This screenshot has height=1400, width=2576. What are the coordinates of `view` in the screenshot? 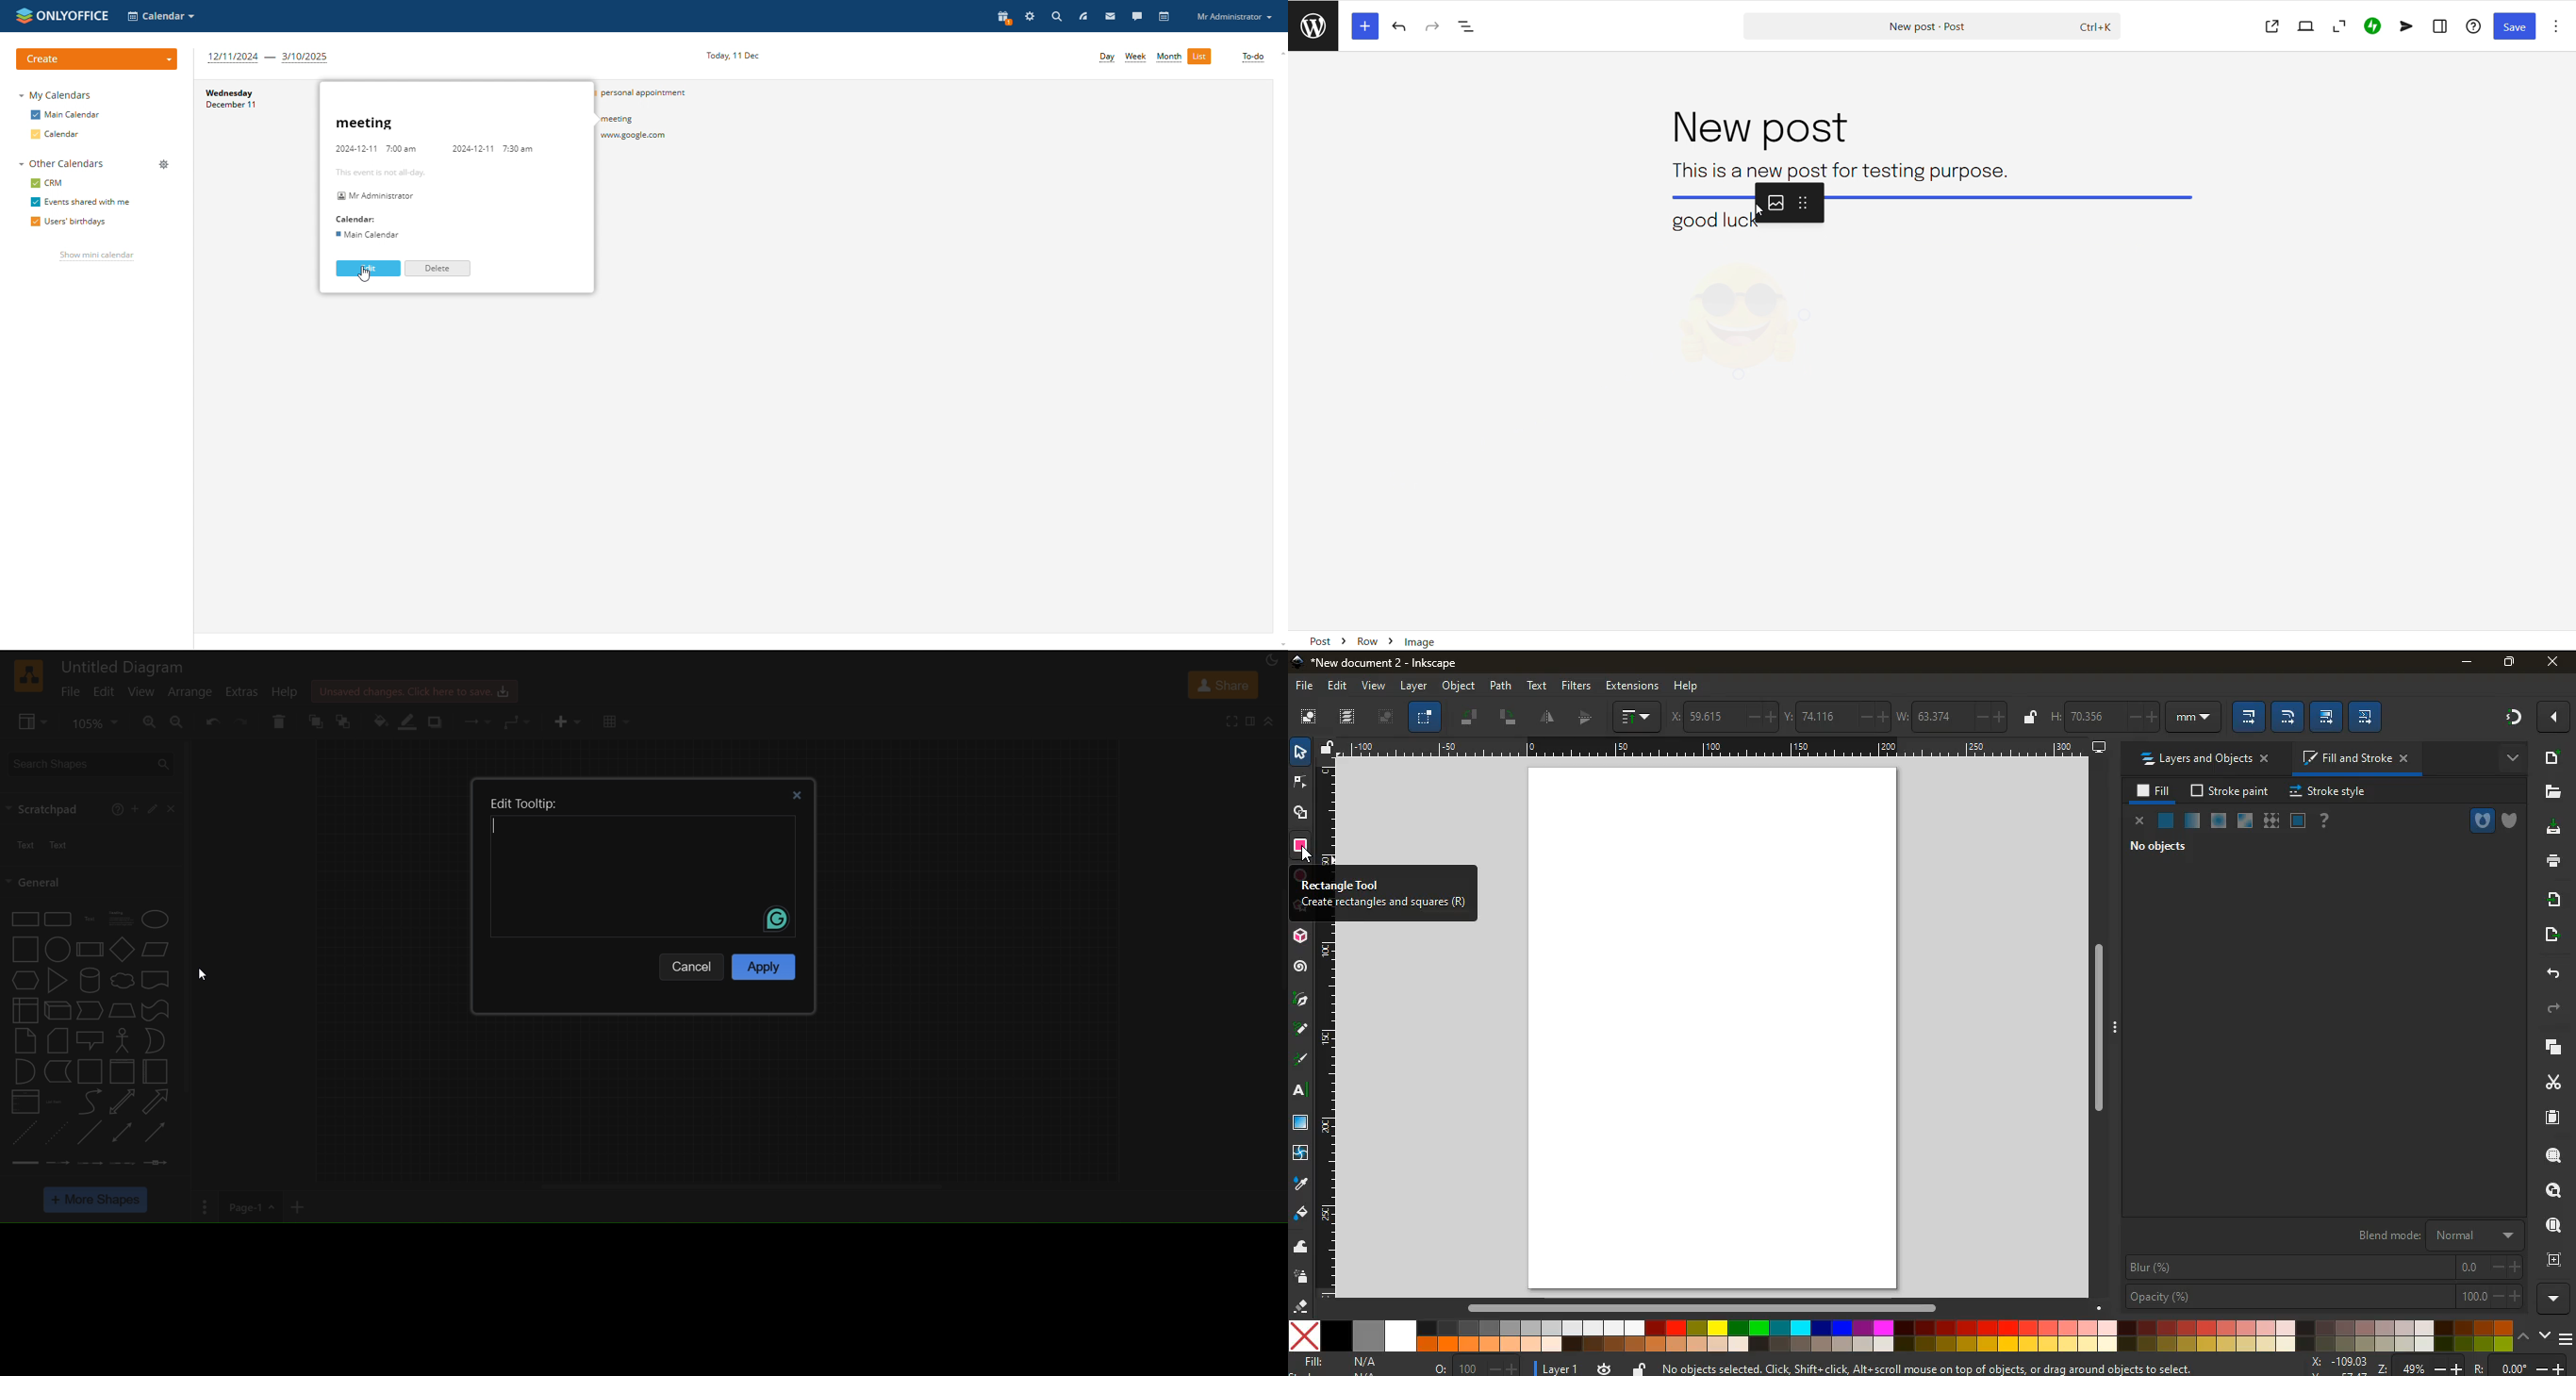 It's located at (30, 720).